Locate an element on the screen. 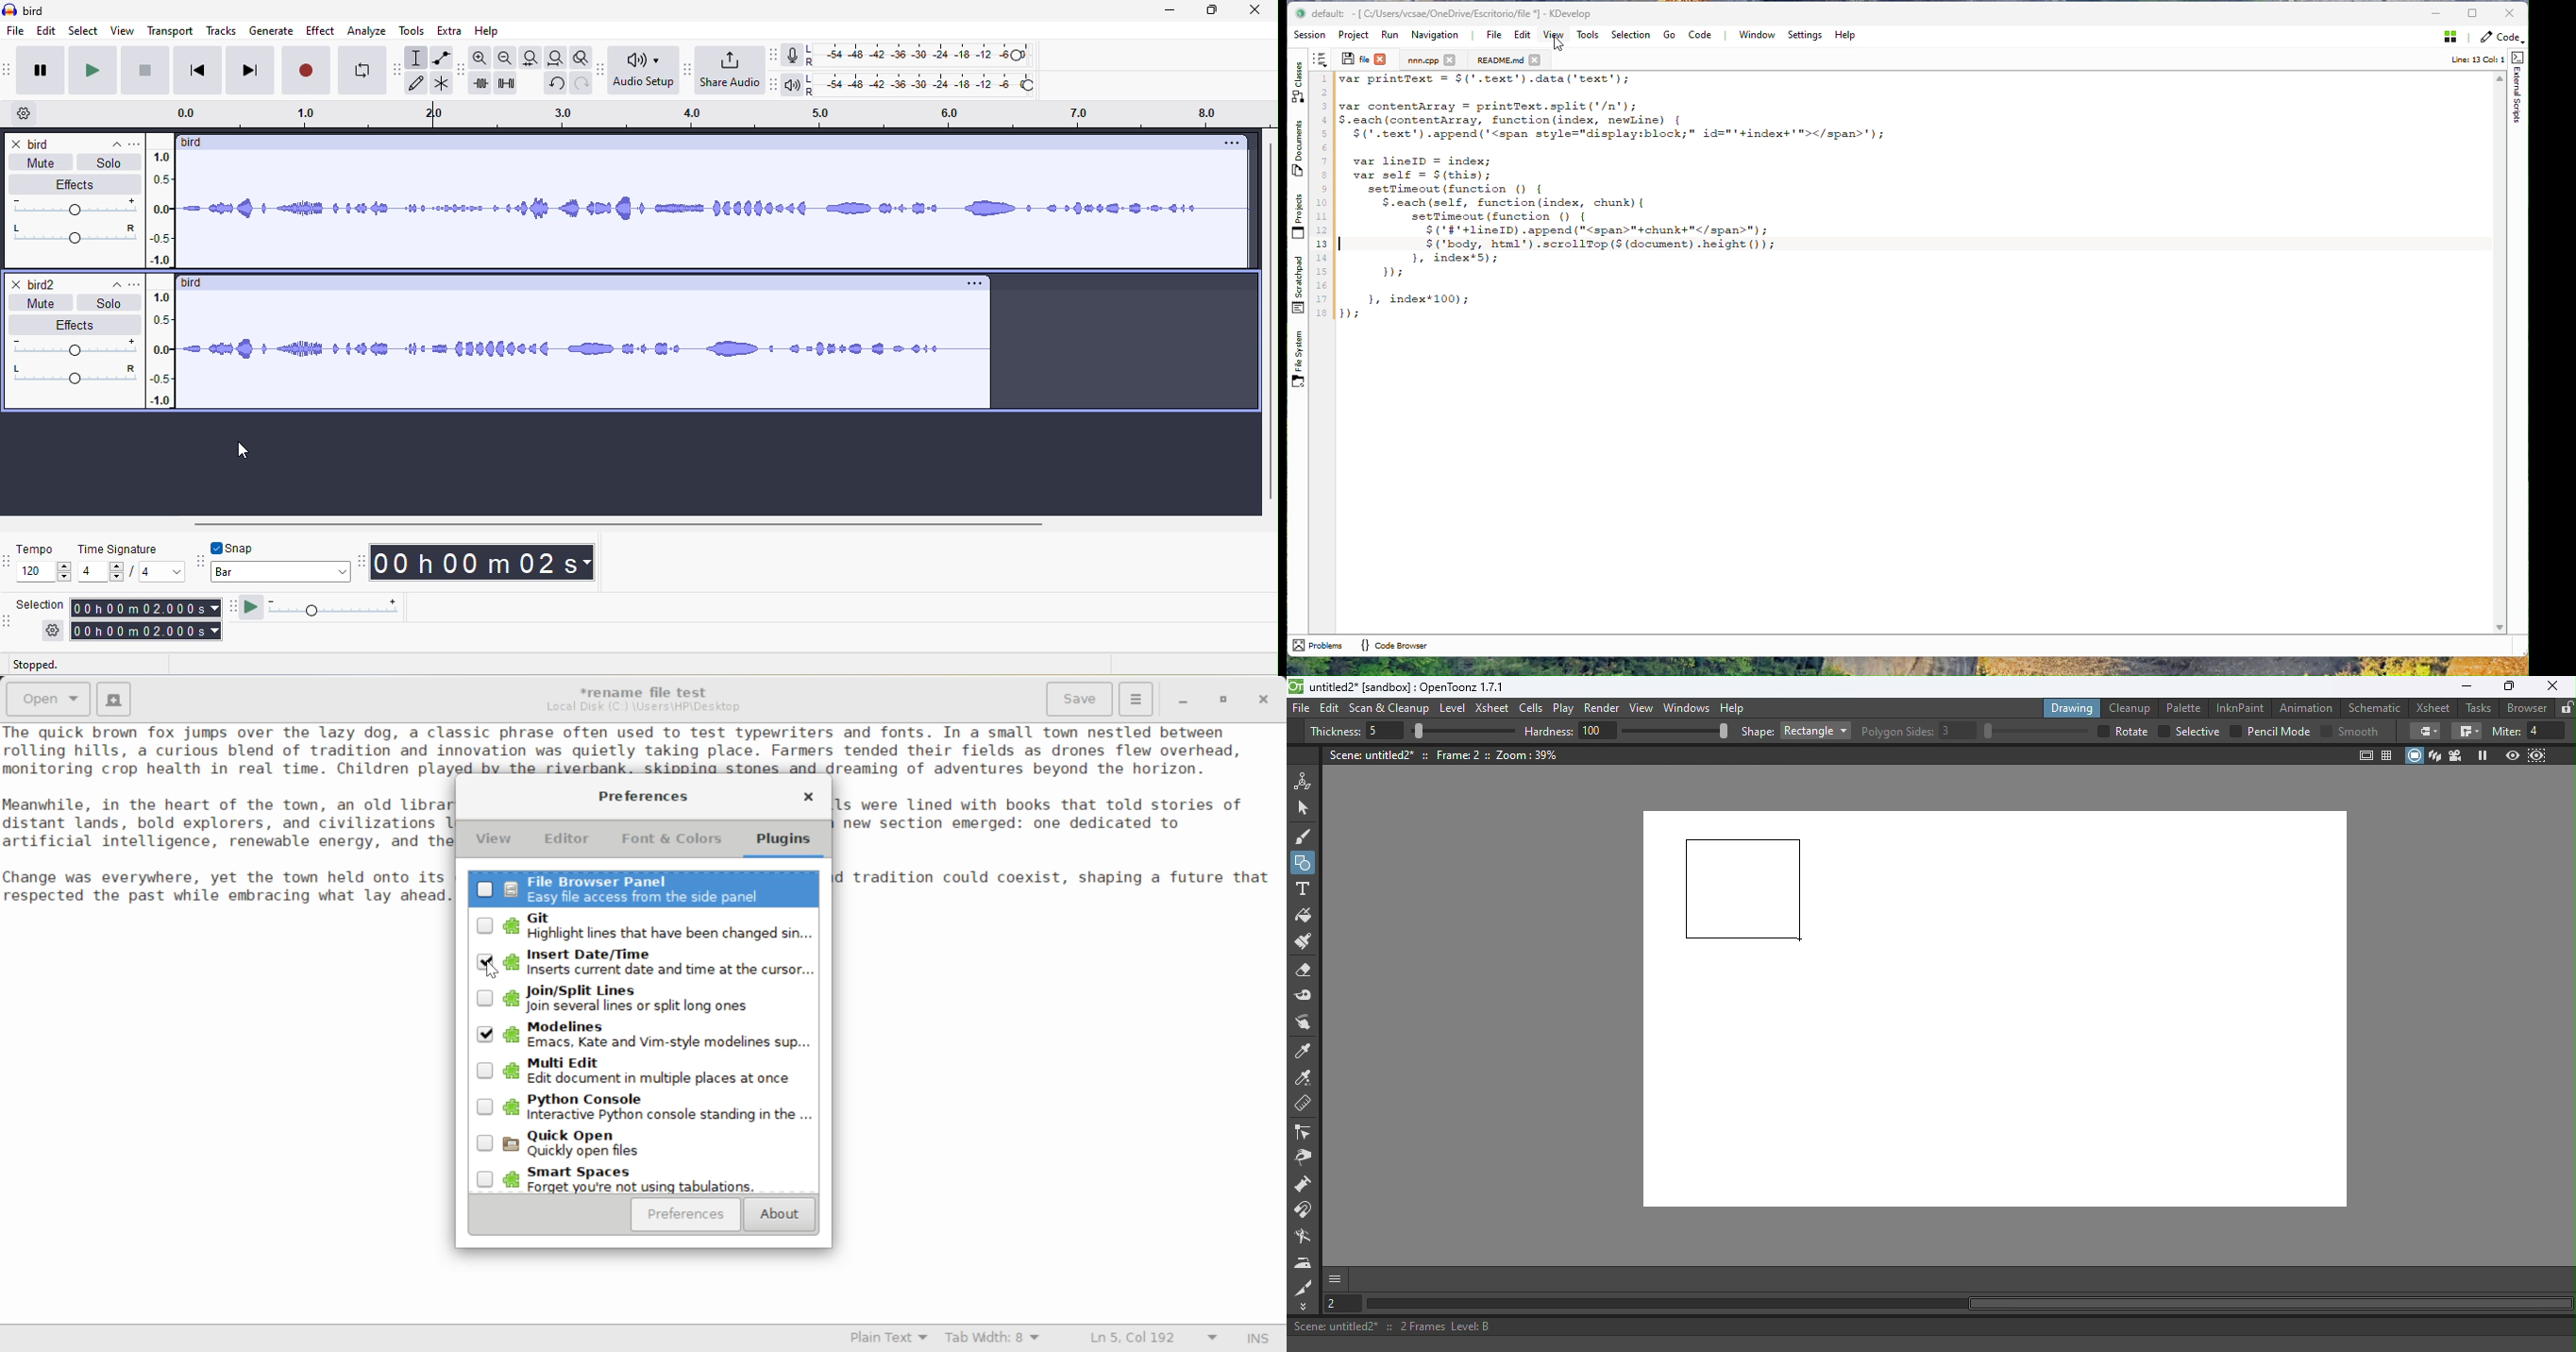 The width and height of the screenshot is (2576, 1372). audacity share audio toolbar is located at coordinates (692, 68).